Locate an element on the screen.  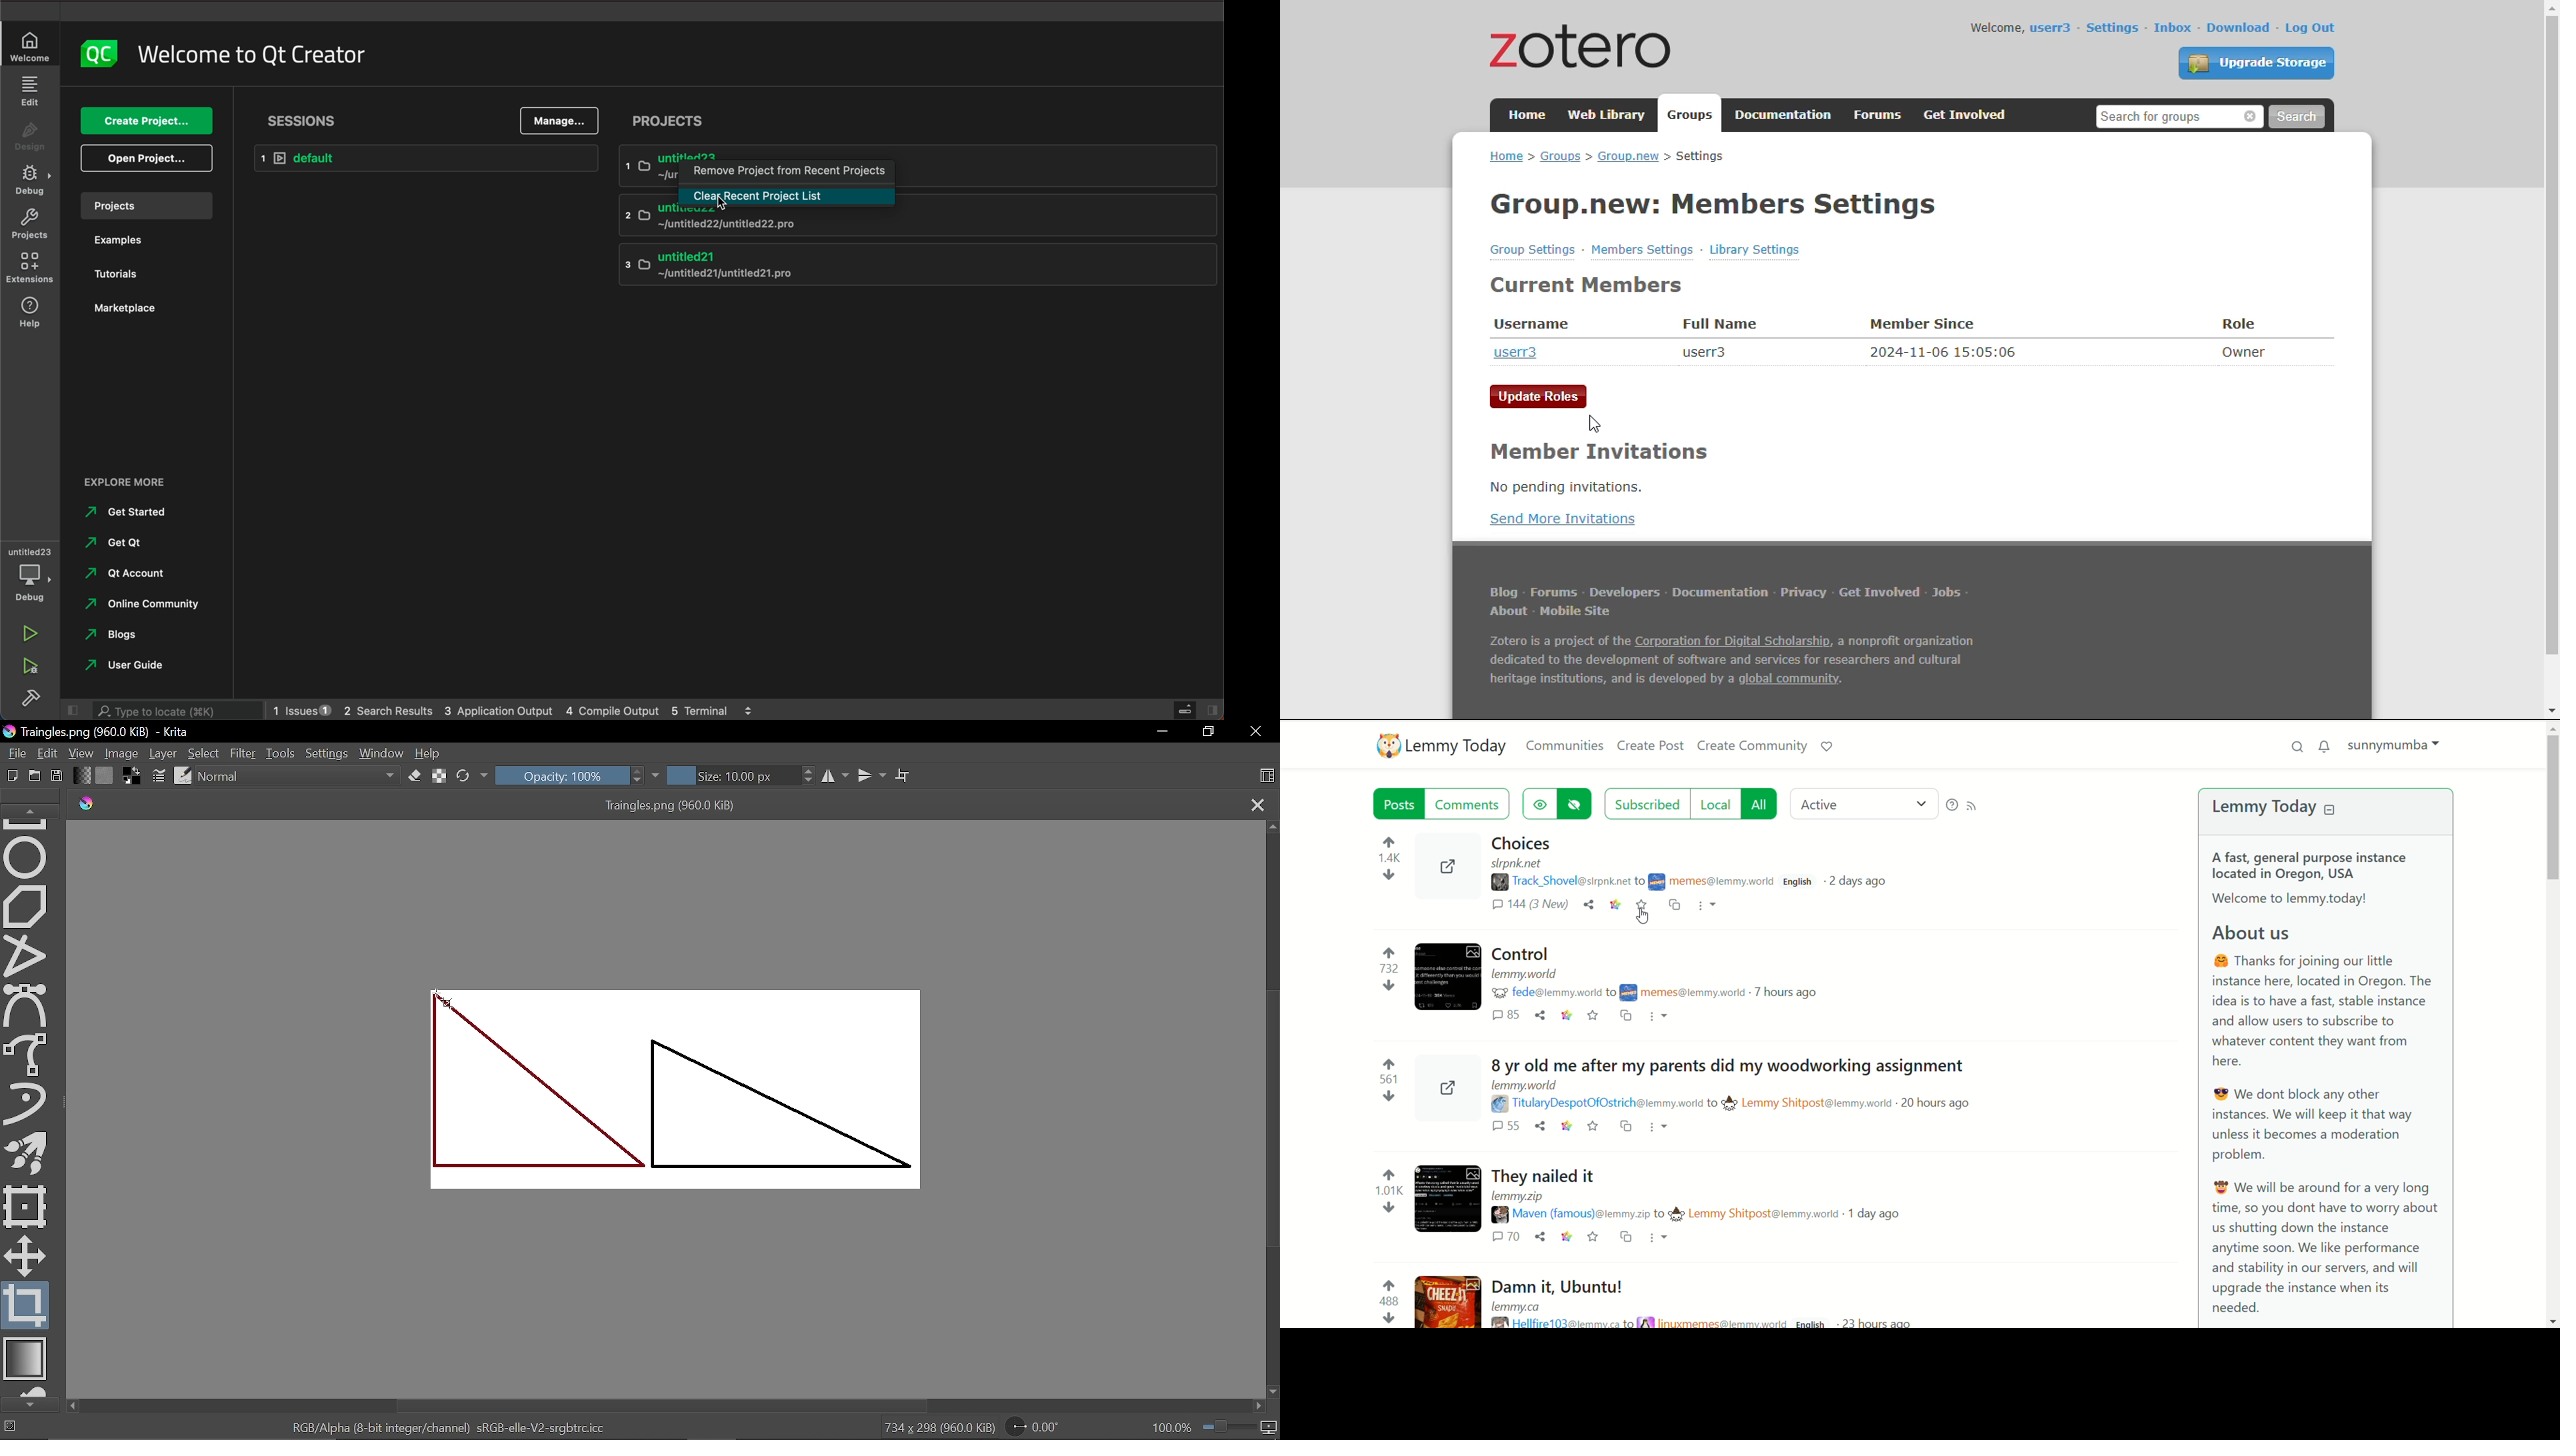
library settings is located at coordinates (1755, 249).